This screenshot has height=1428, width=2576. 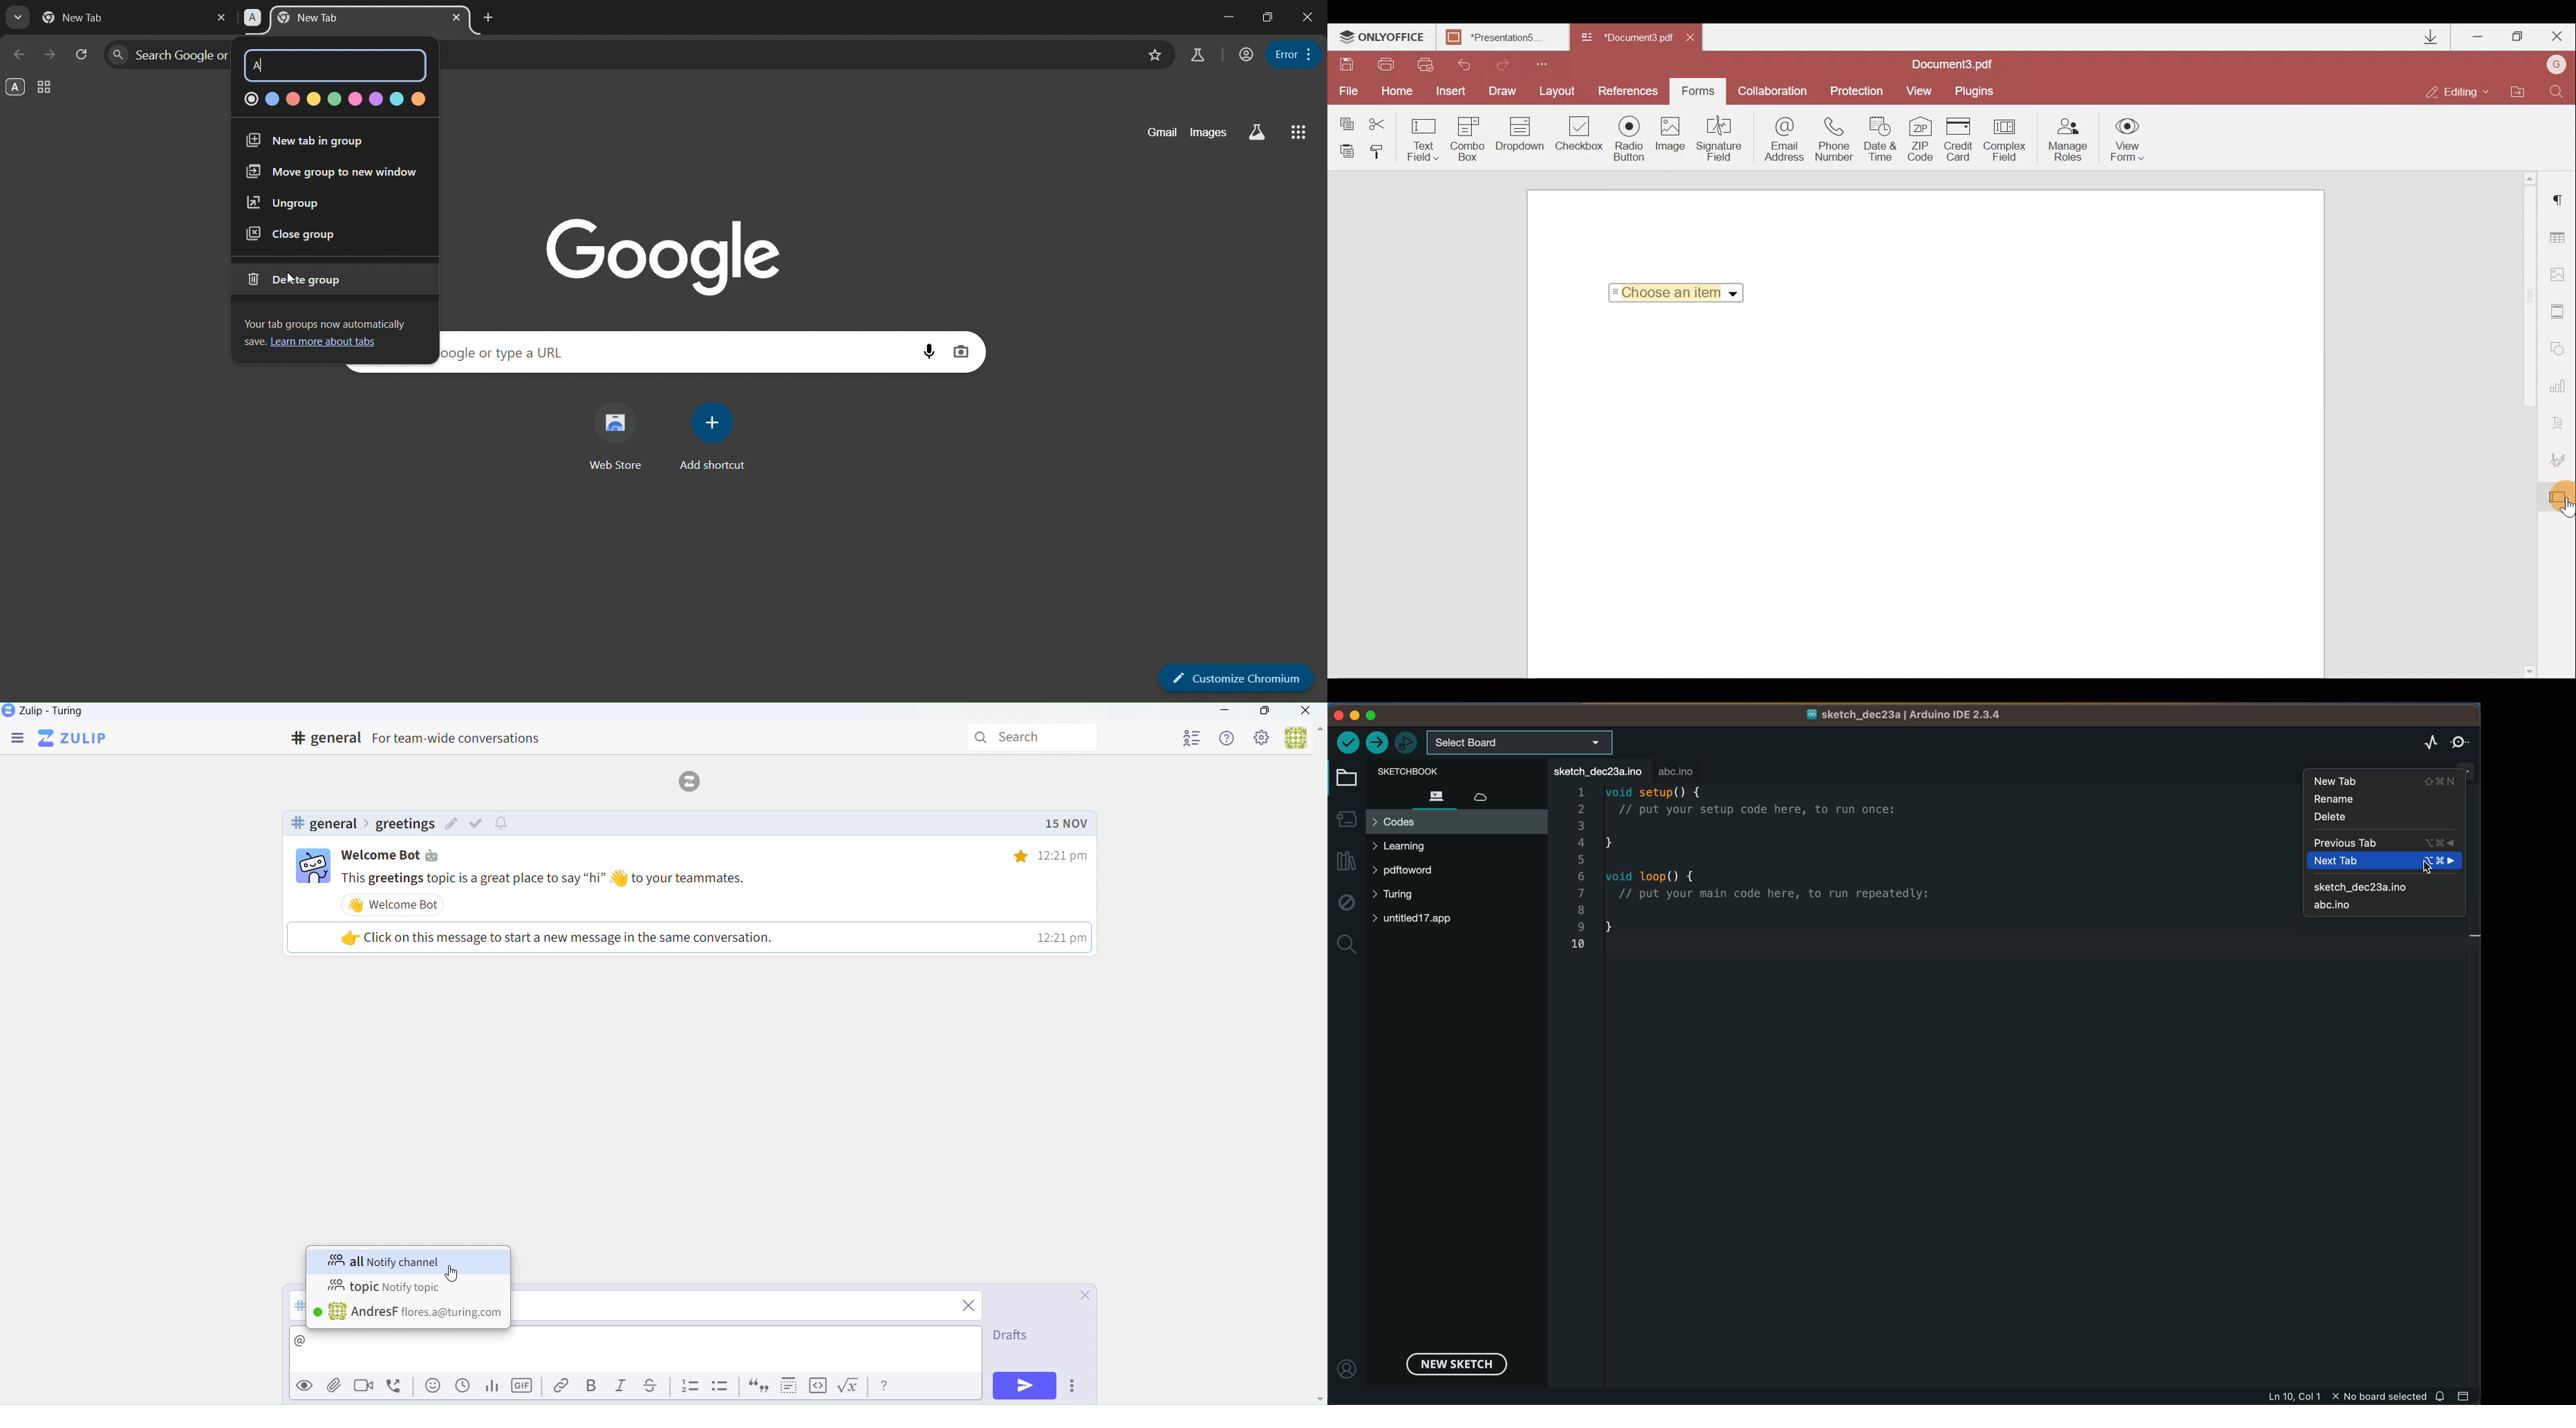 What do you see at coordinates (302, 1386) in the screenshot?
I see `Preview` at bounding box center [302, 1386].